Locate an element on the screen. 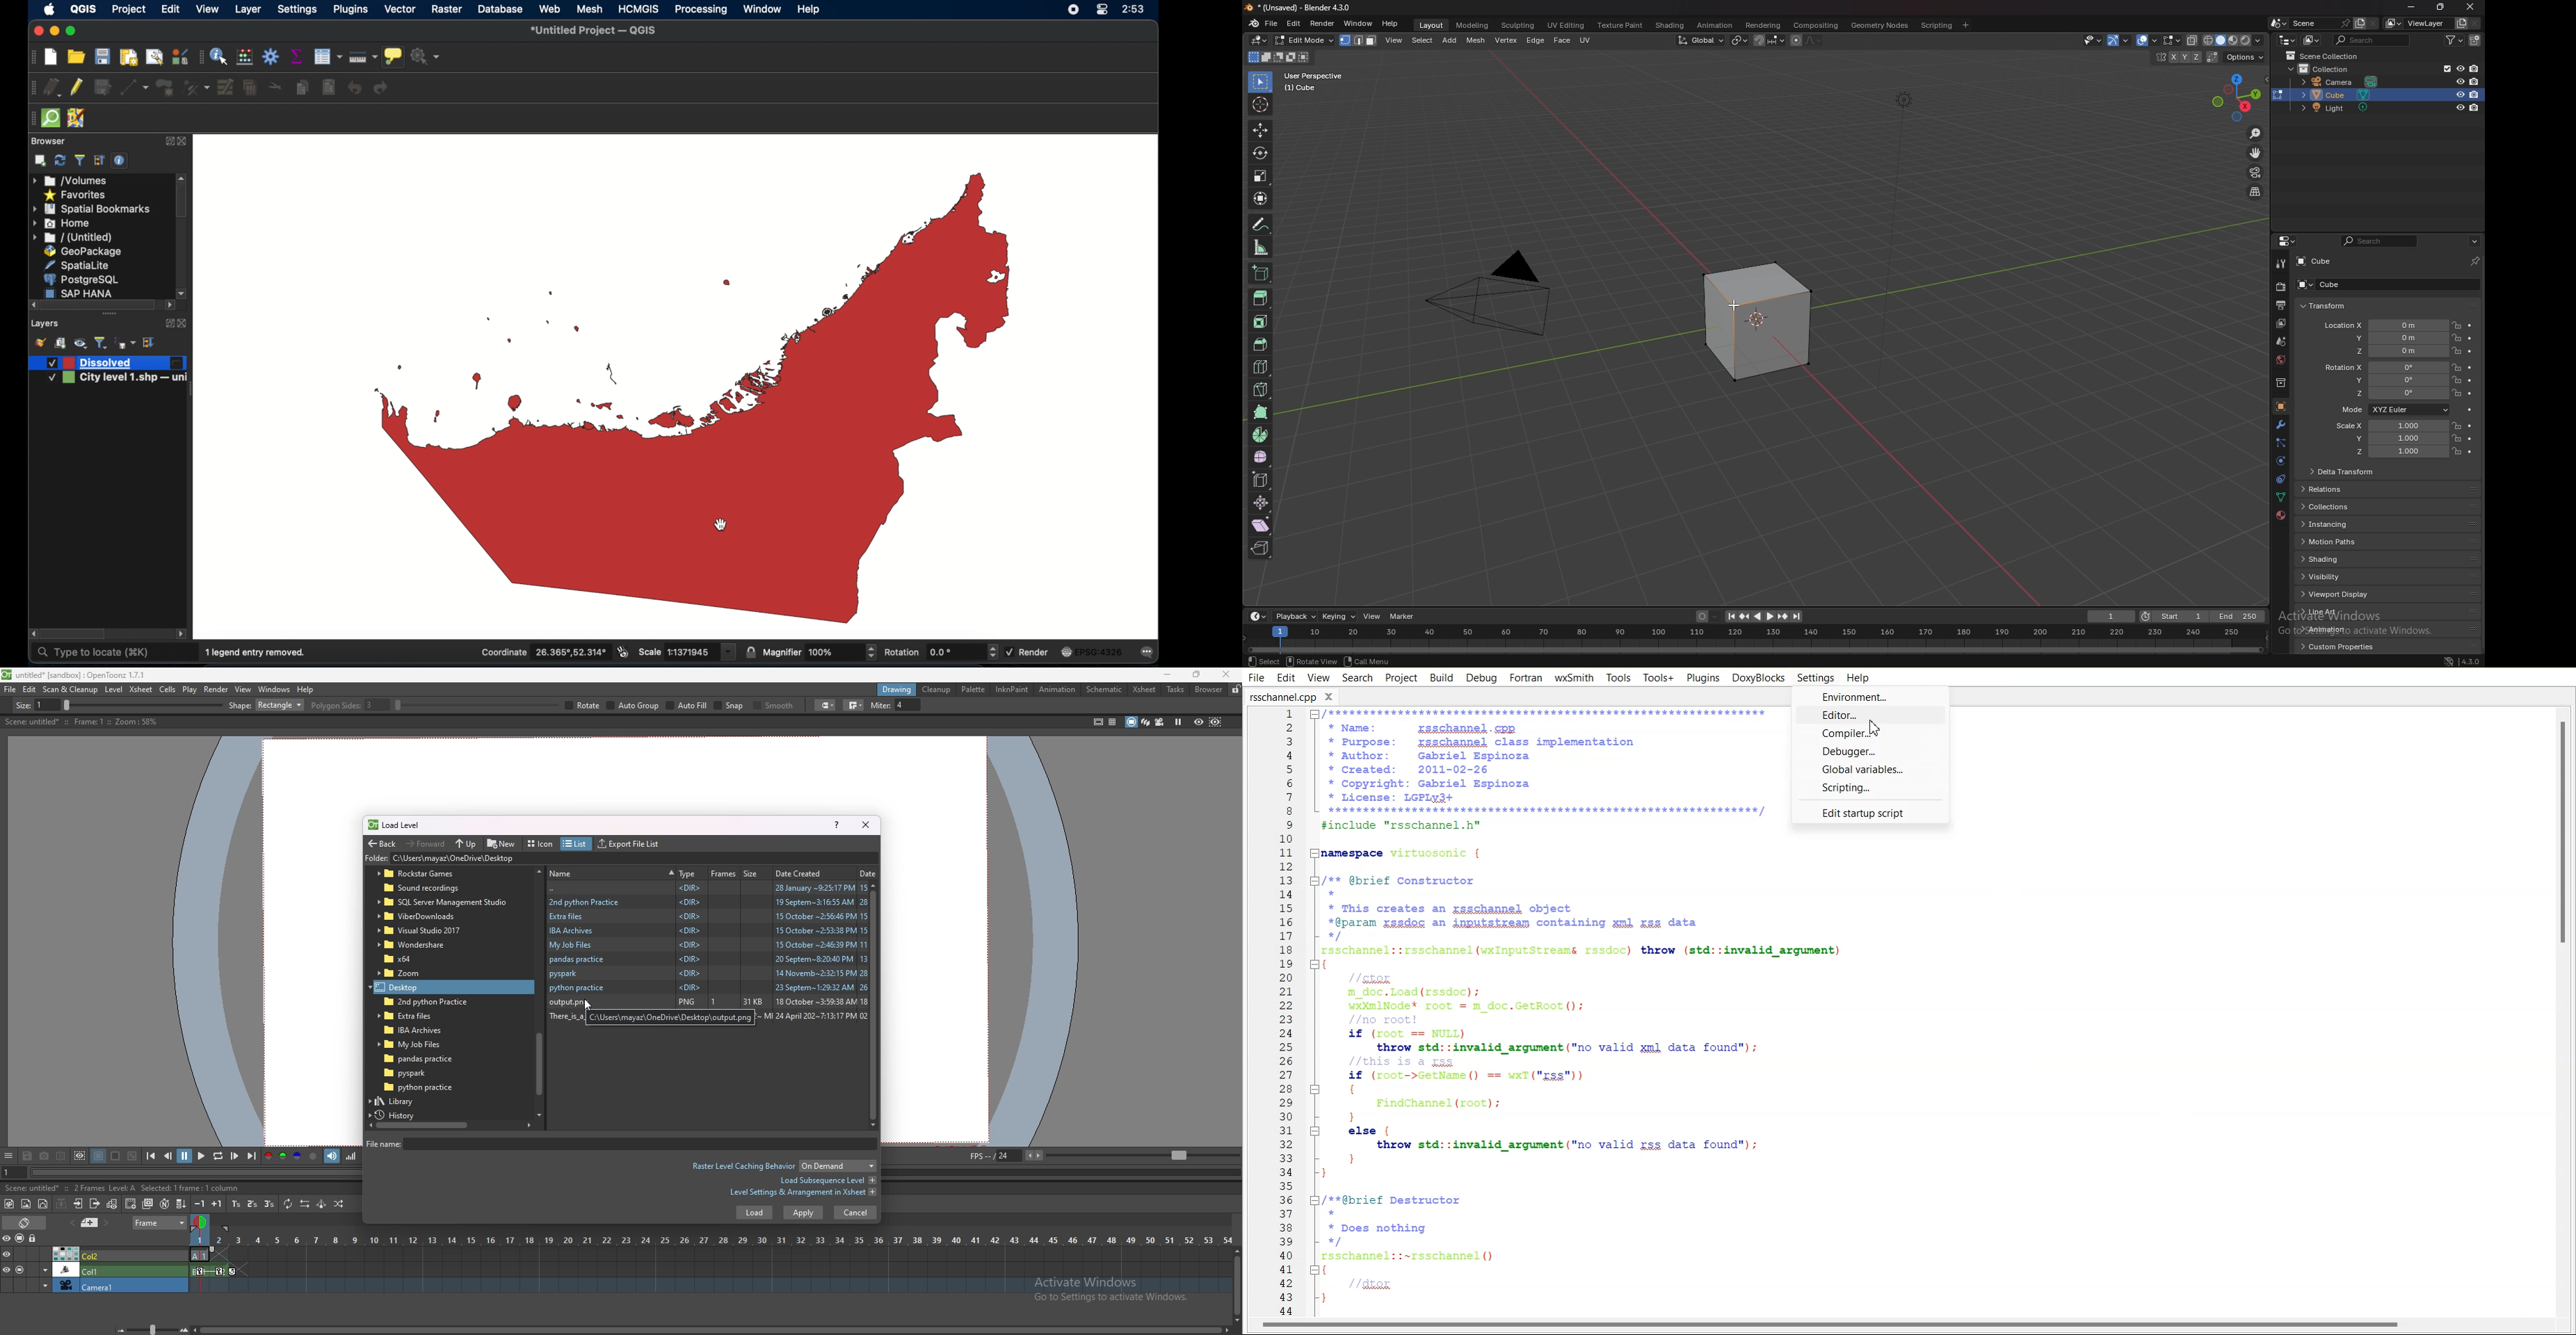  keying is located at coordinates (1338, 616).